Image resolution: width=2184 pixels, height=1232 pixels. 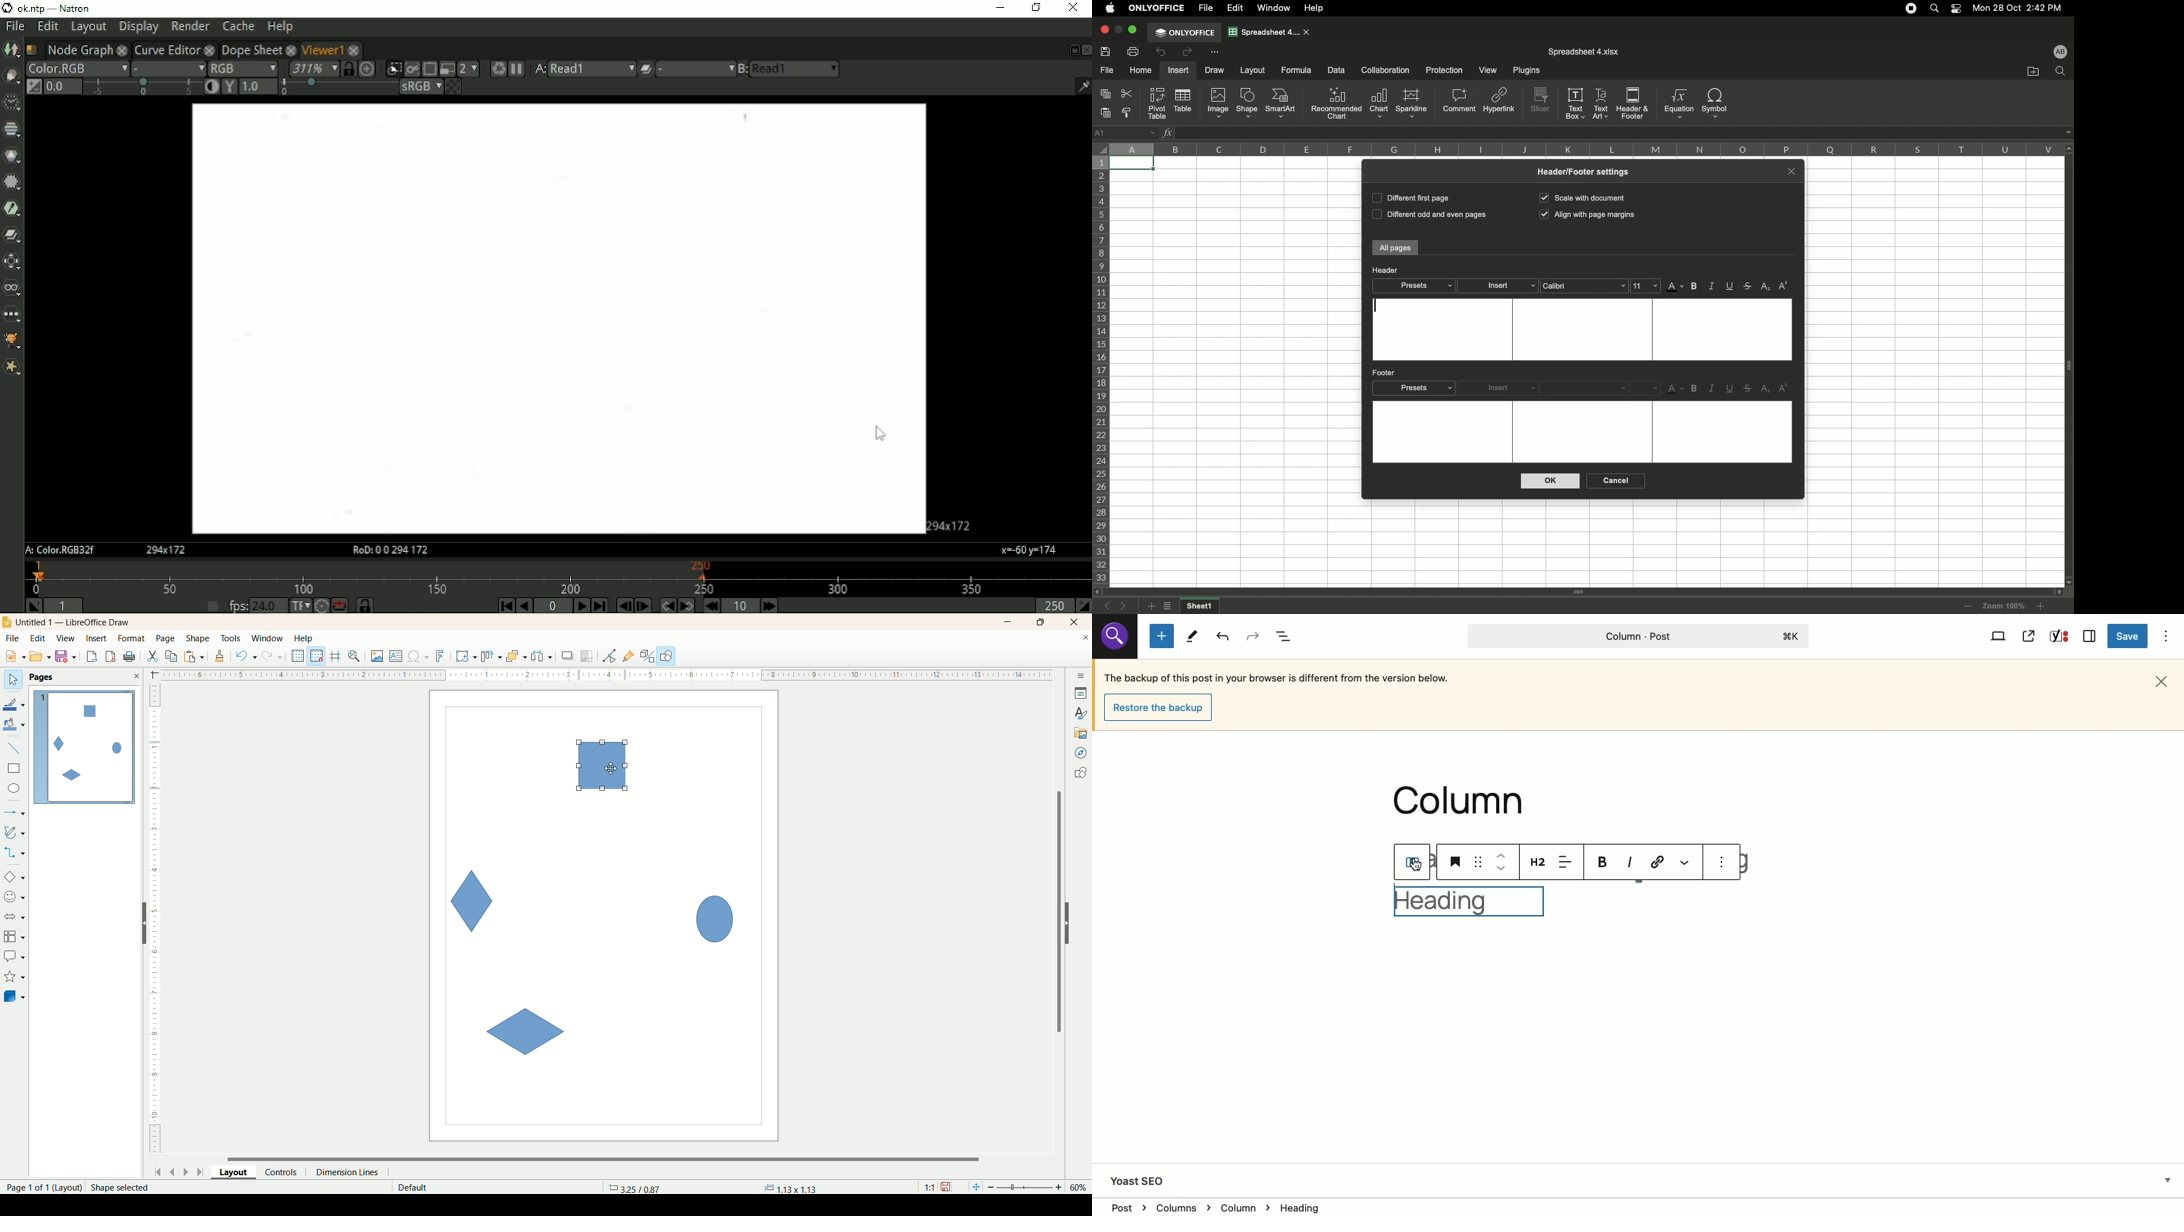 What do you see at coordinates (1144, 1181) in the screenshot?
I see `Yoast SEO` at bounding box center [1144, 1181].